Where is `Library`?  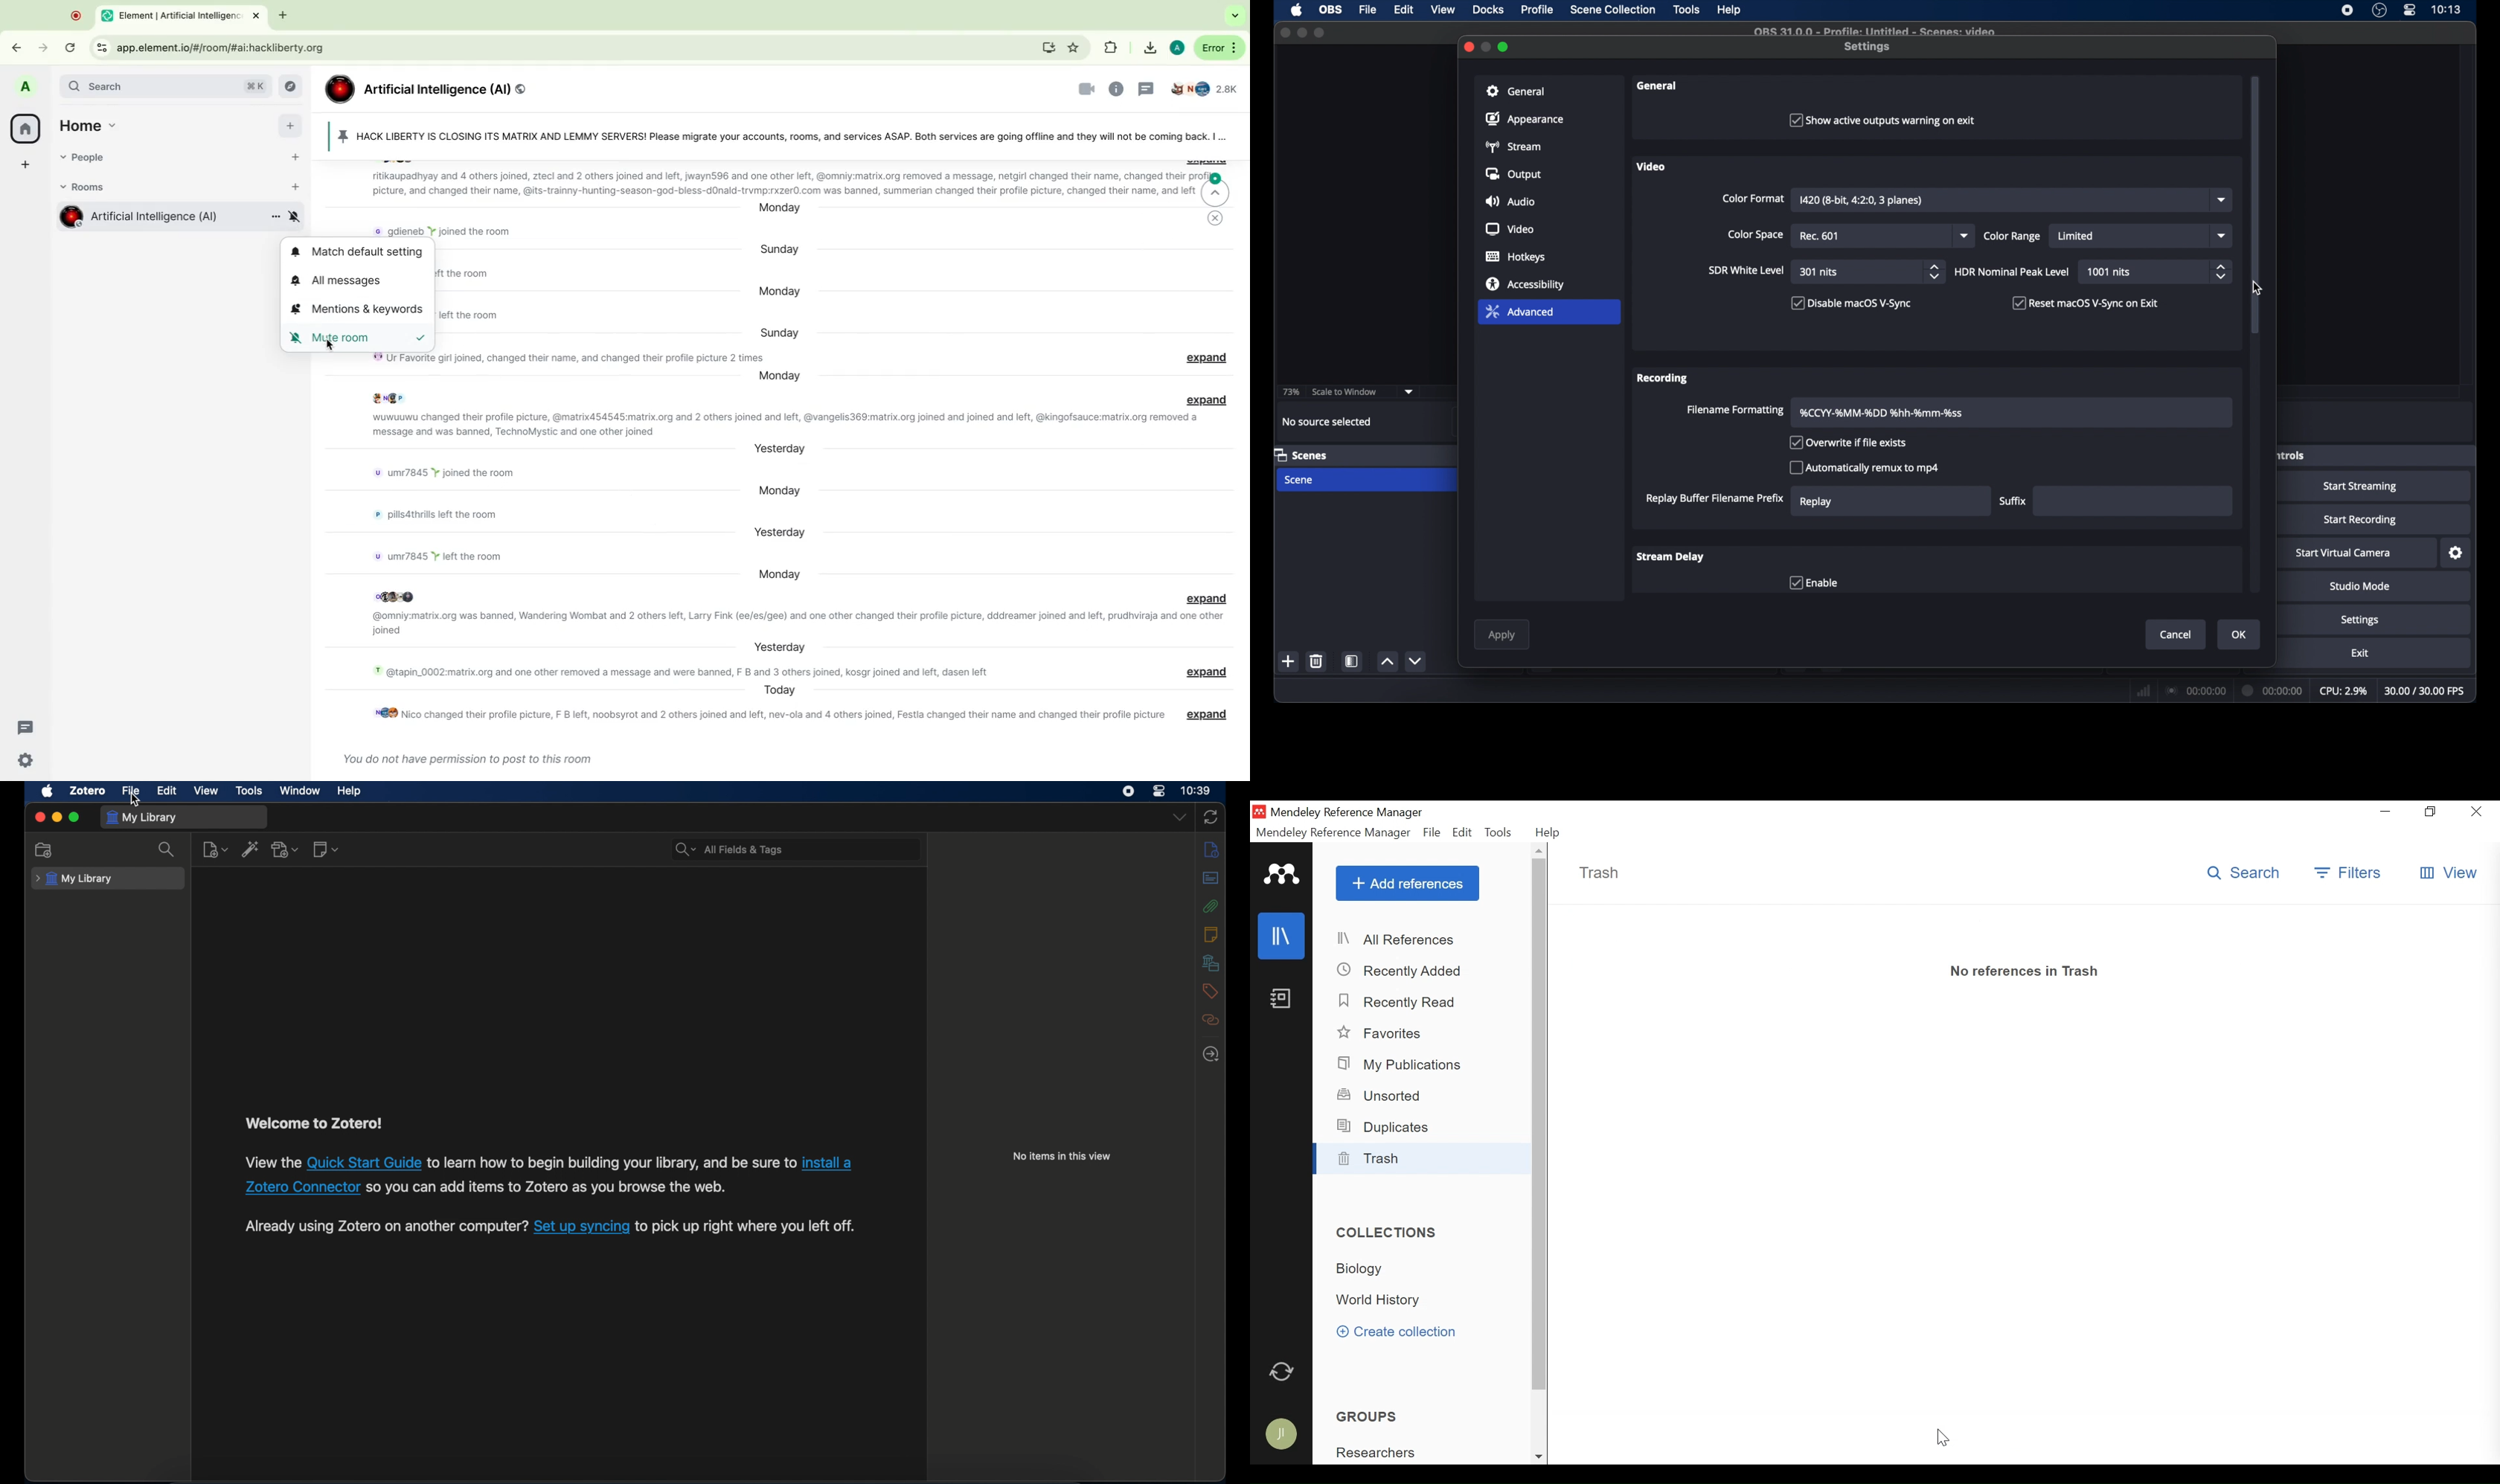 Library is located at coordinates (1283, 935).